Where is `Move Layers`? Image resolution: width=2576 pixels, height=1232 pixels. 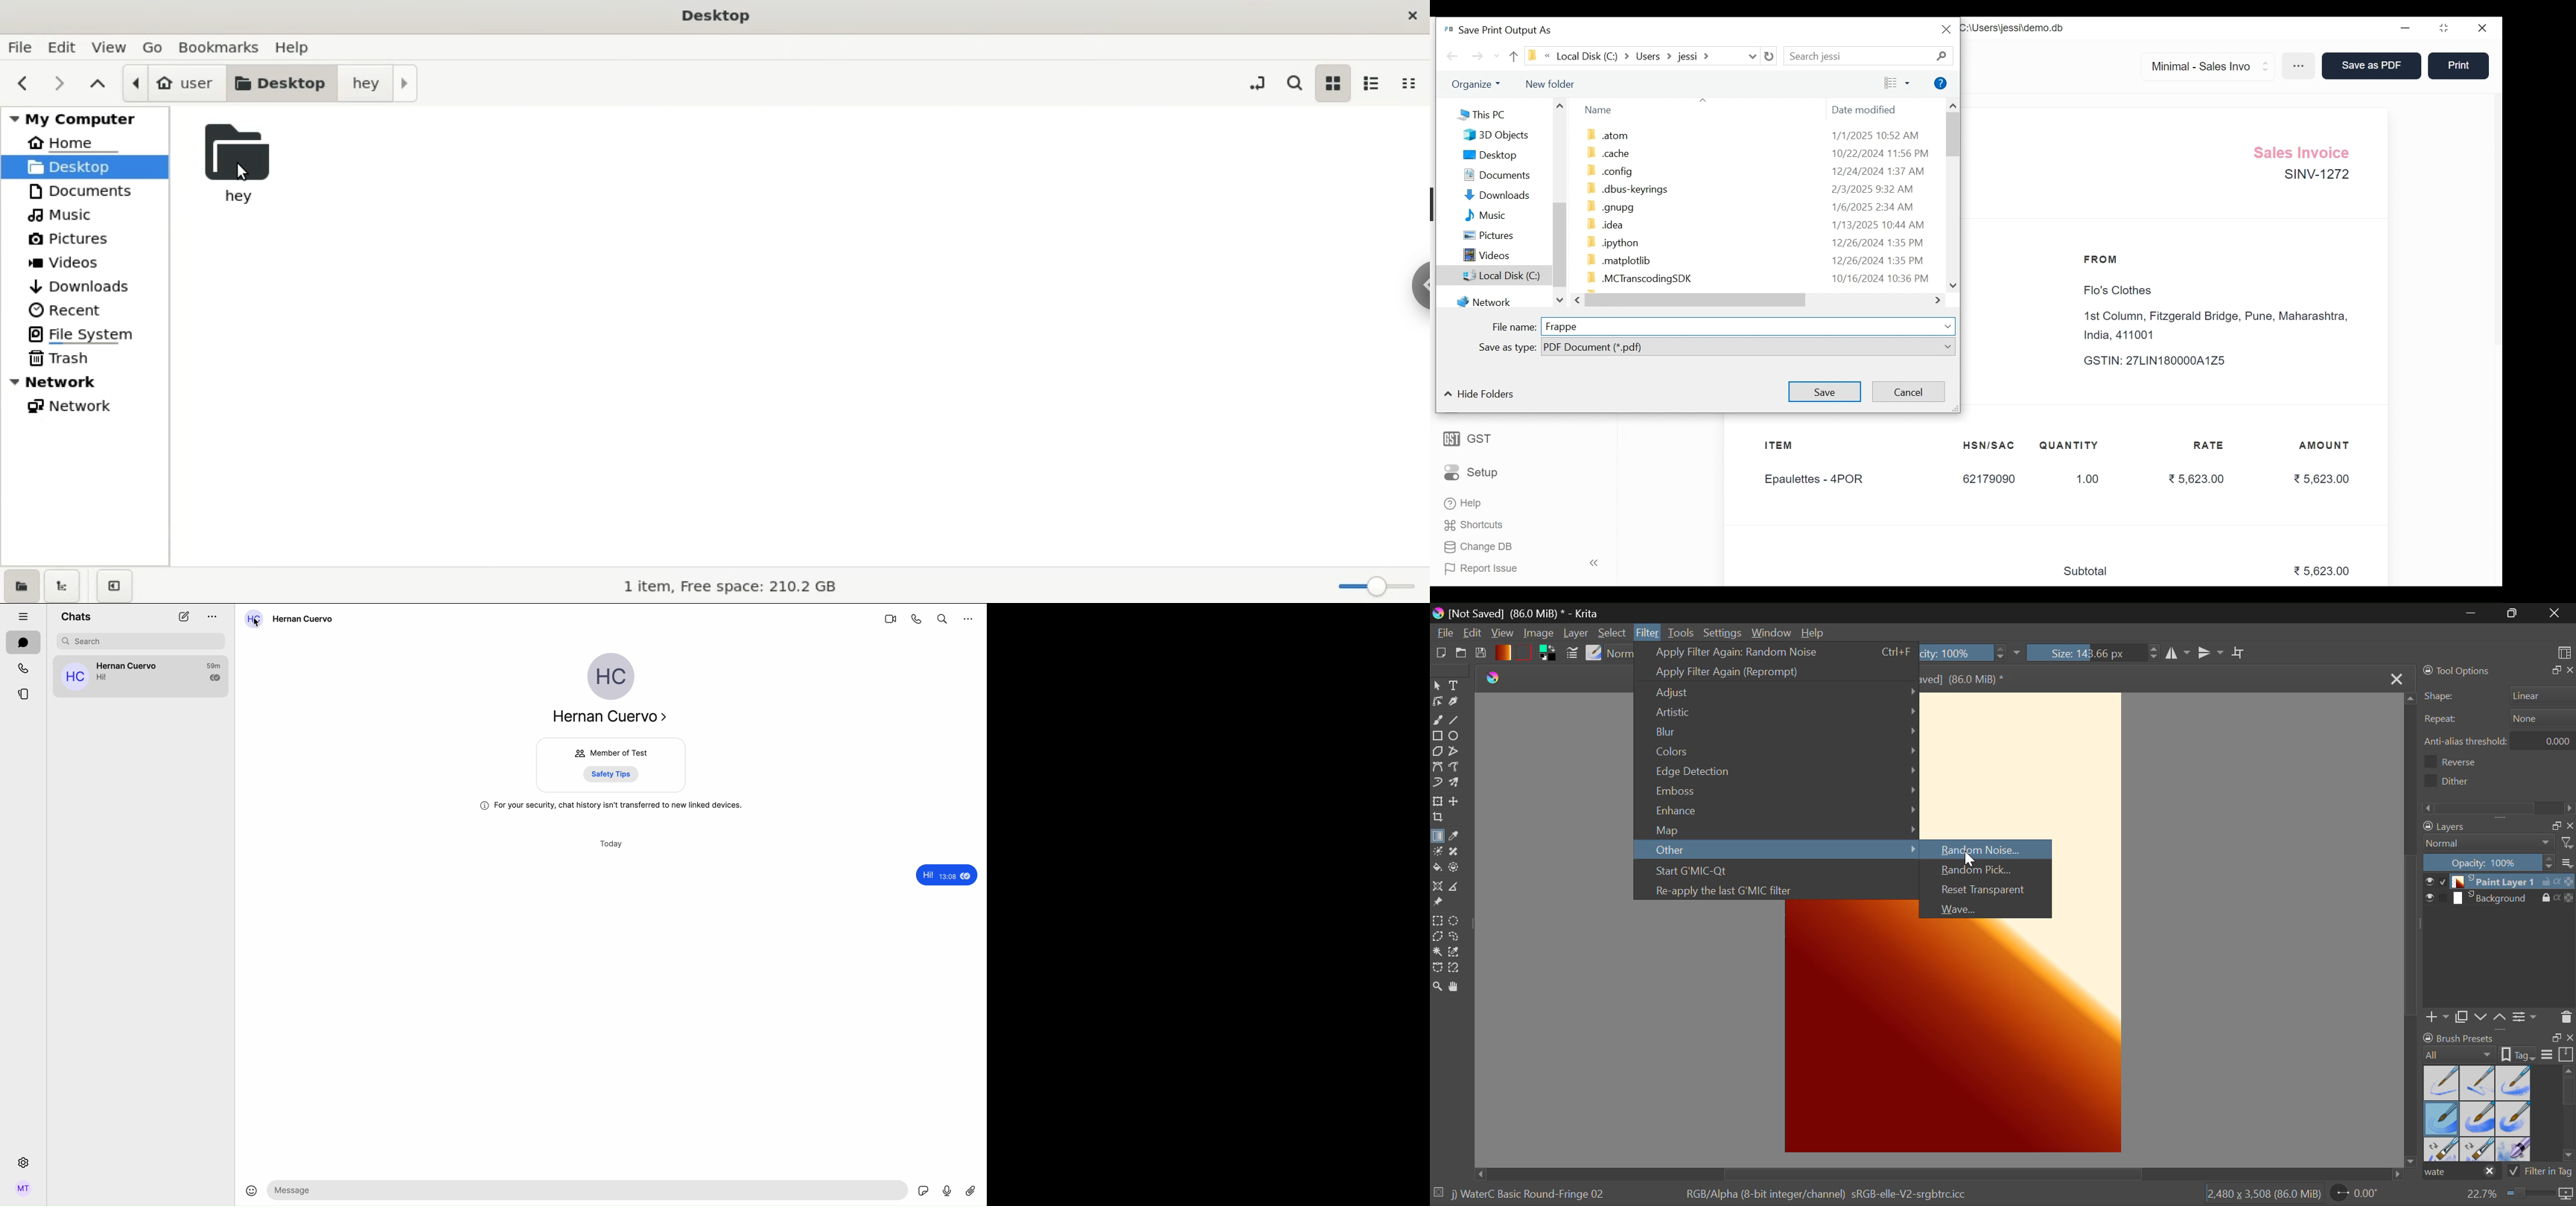 Move Layers is located at coordinates (1454, 801).